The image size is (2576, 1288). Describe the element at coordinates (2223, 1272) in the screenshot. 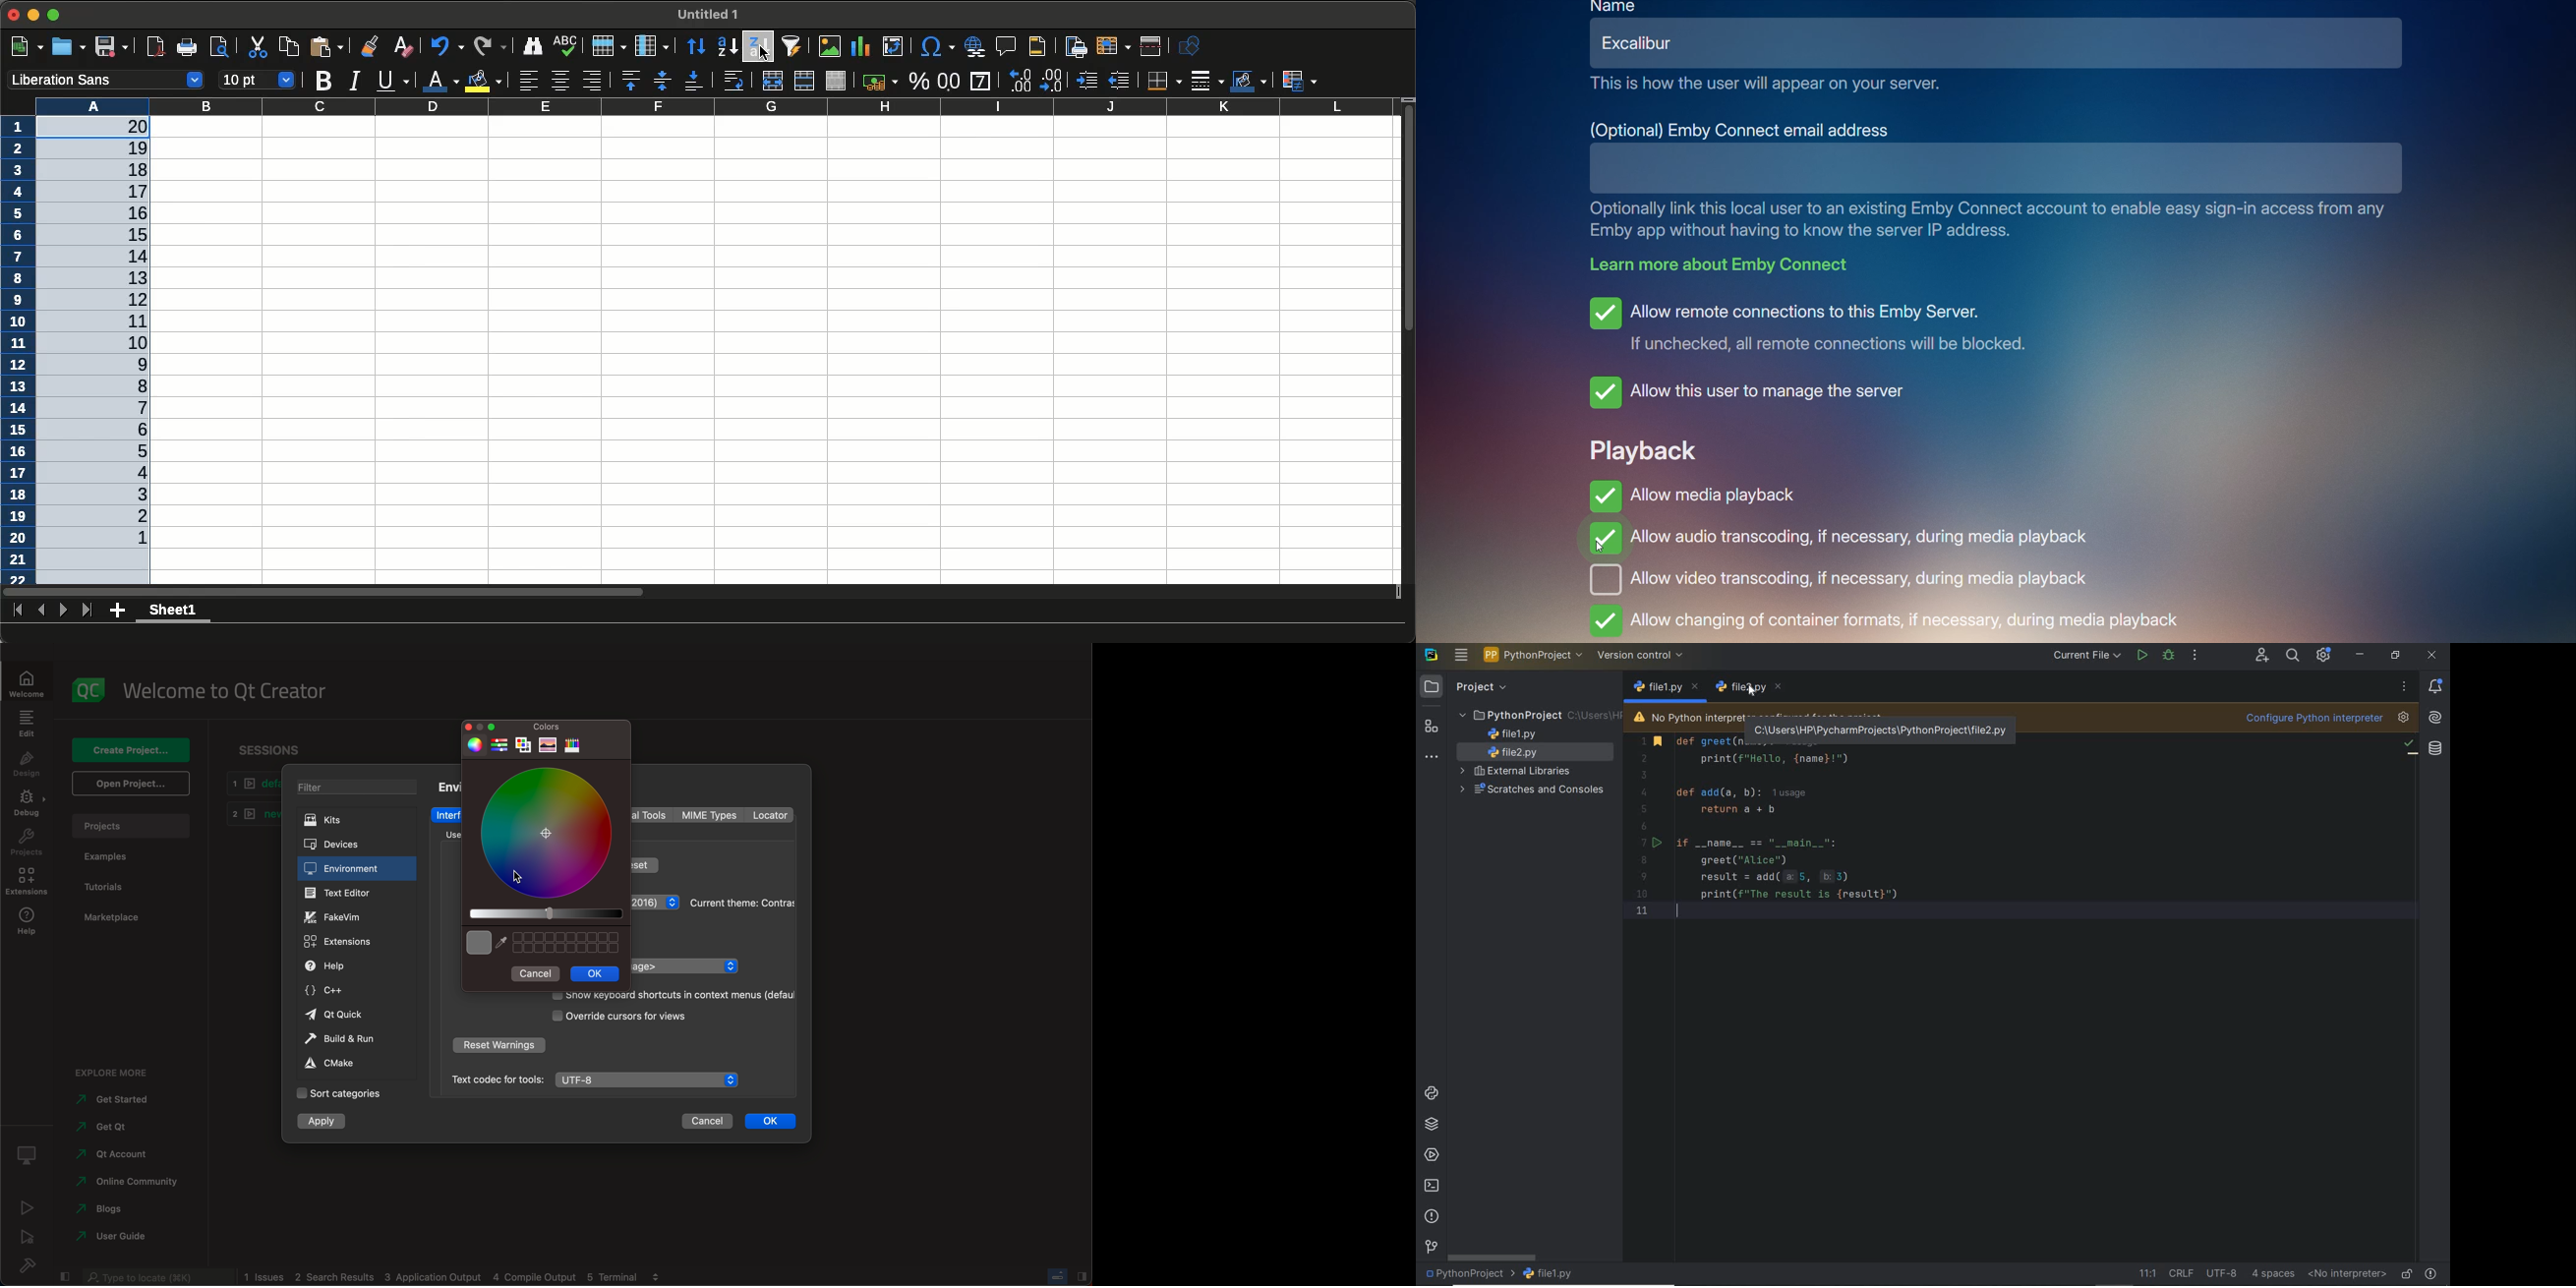

I see `file encoding` at that location.